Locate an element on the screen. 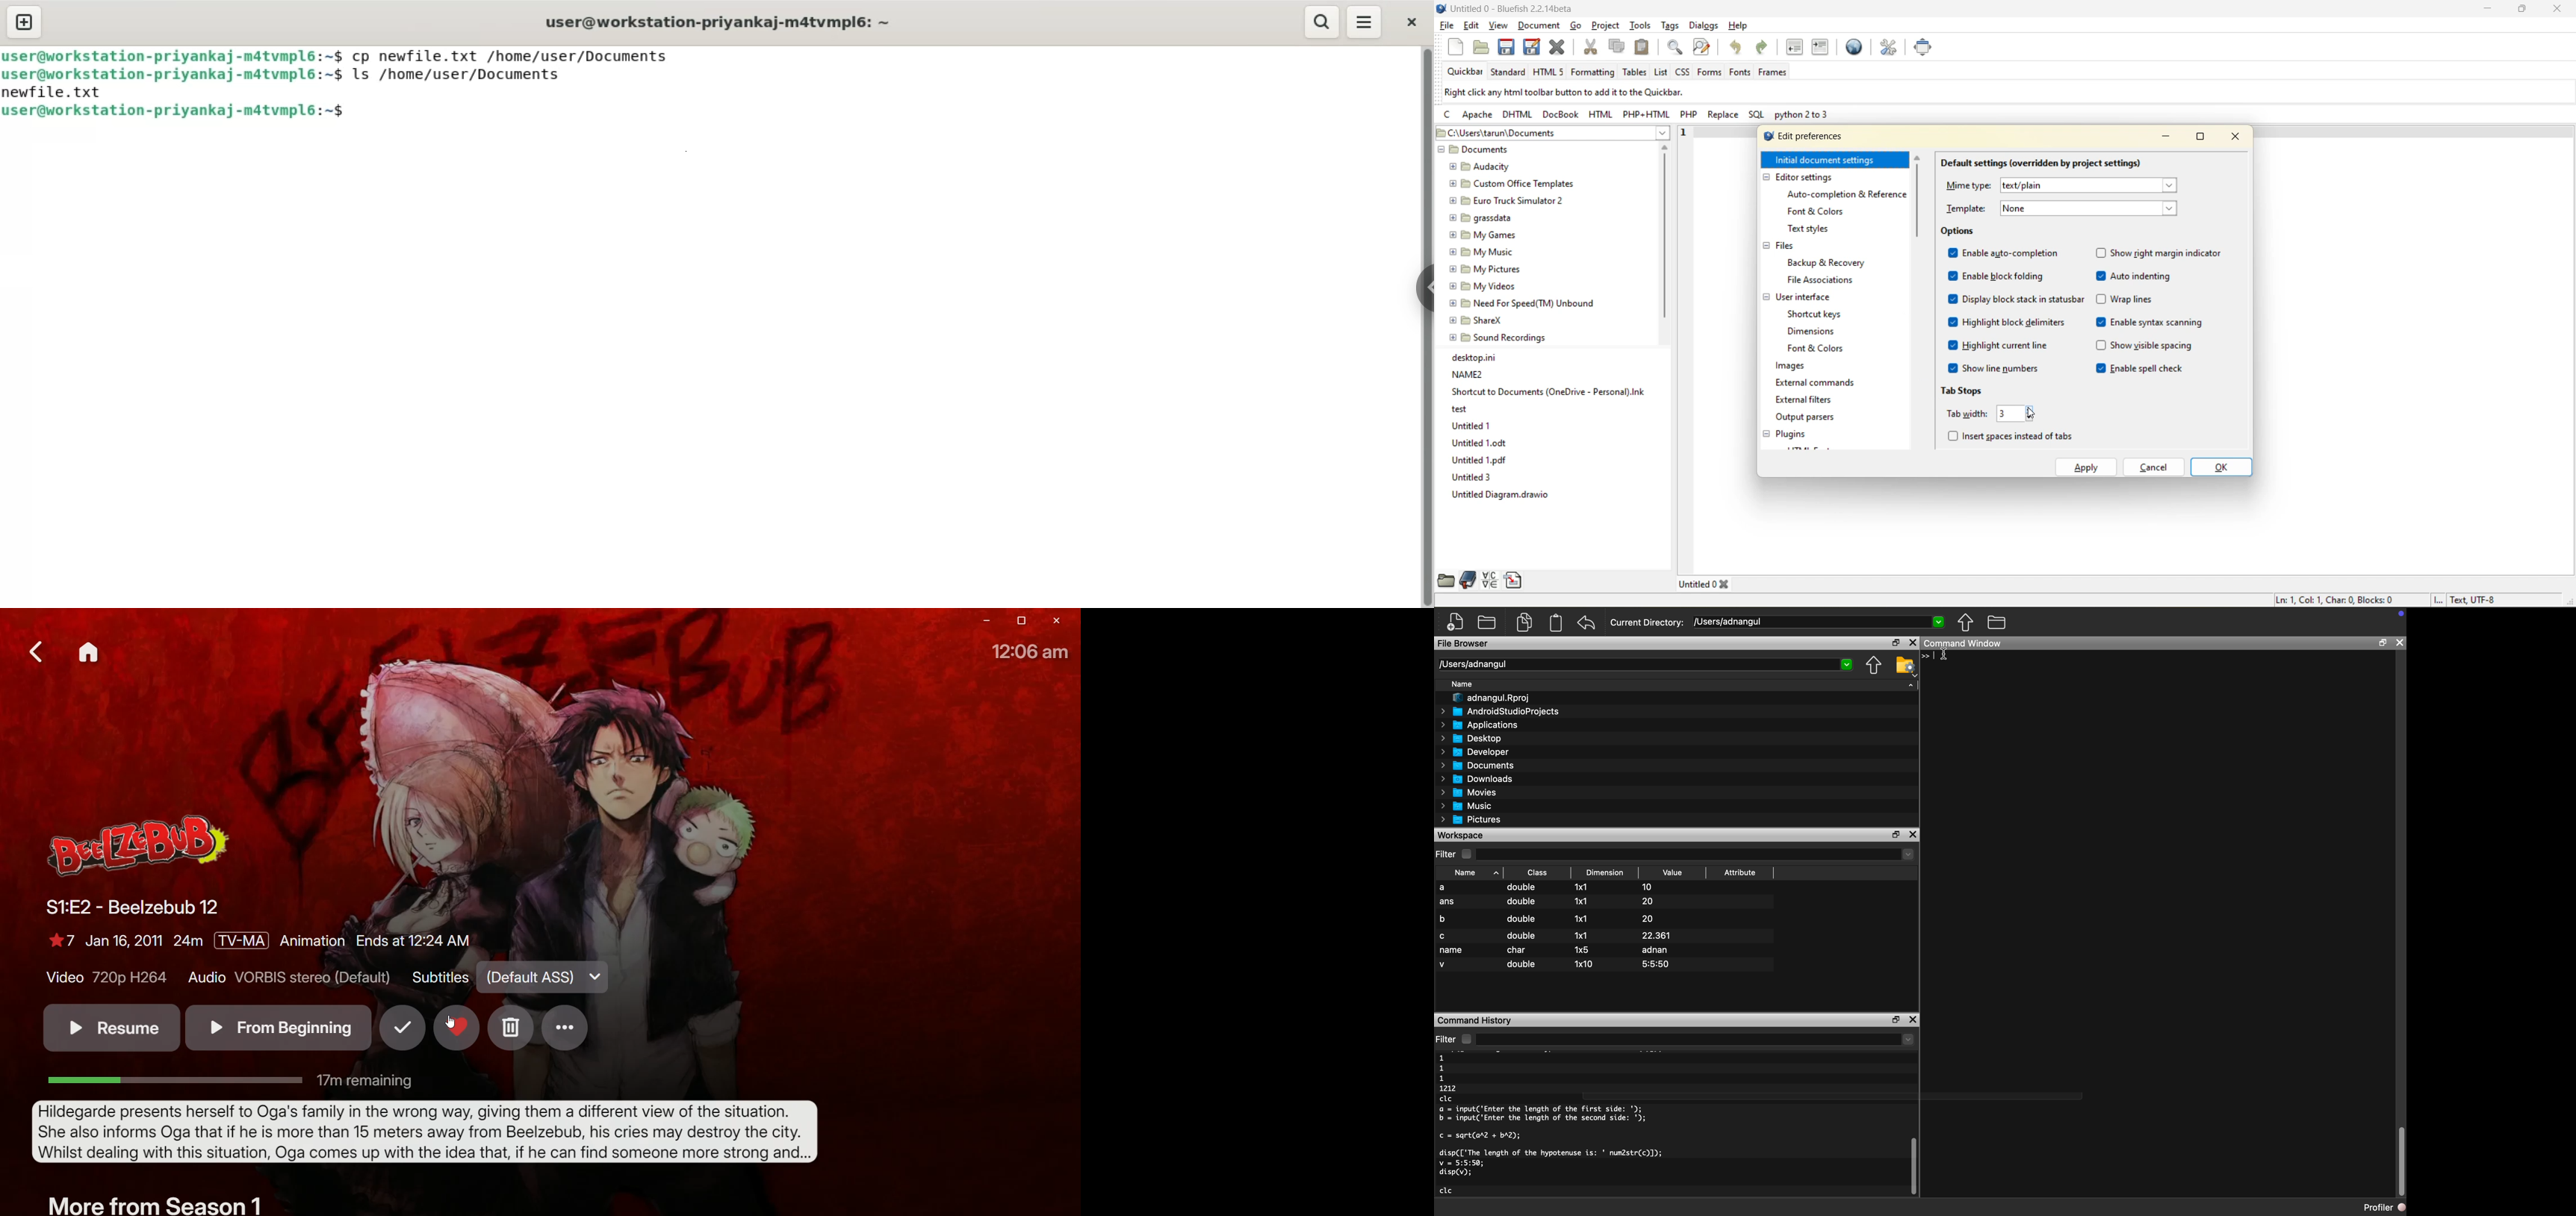  Untitled Diagram.drawio is located at coordinates (1505, 496).